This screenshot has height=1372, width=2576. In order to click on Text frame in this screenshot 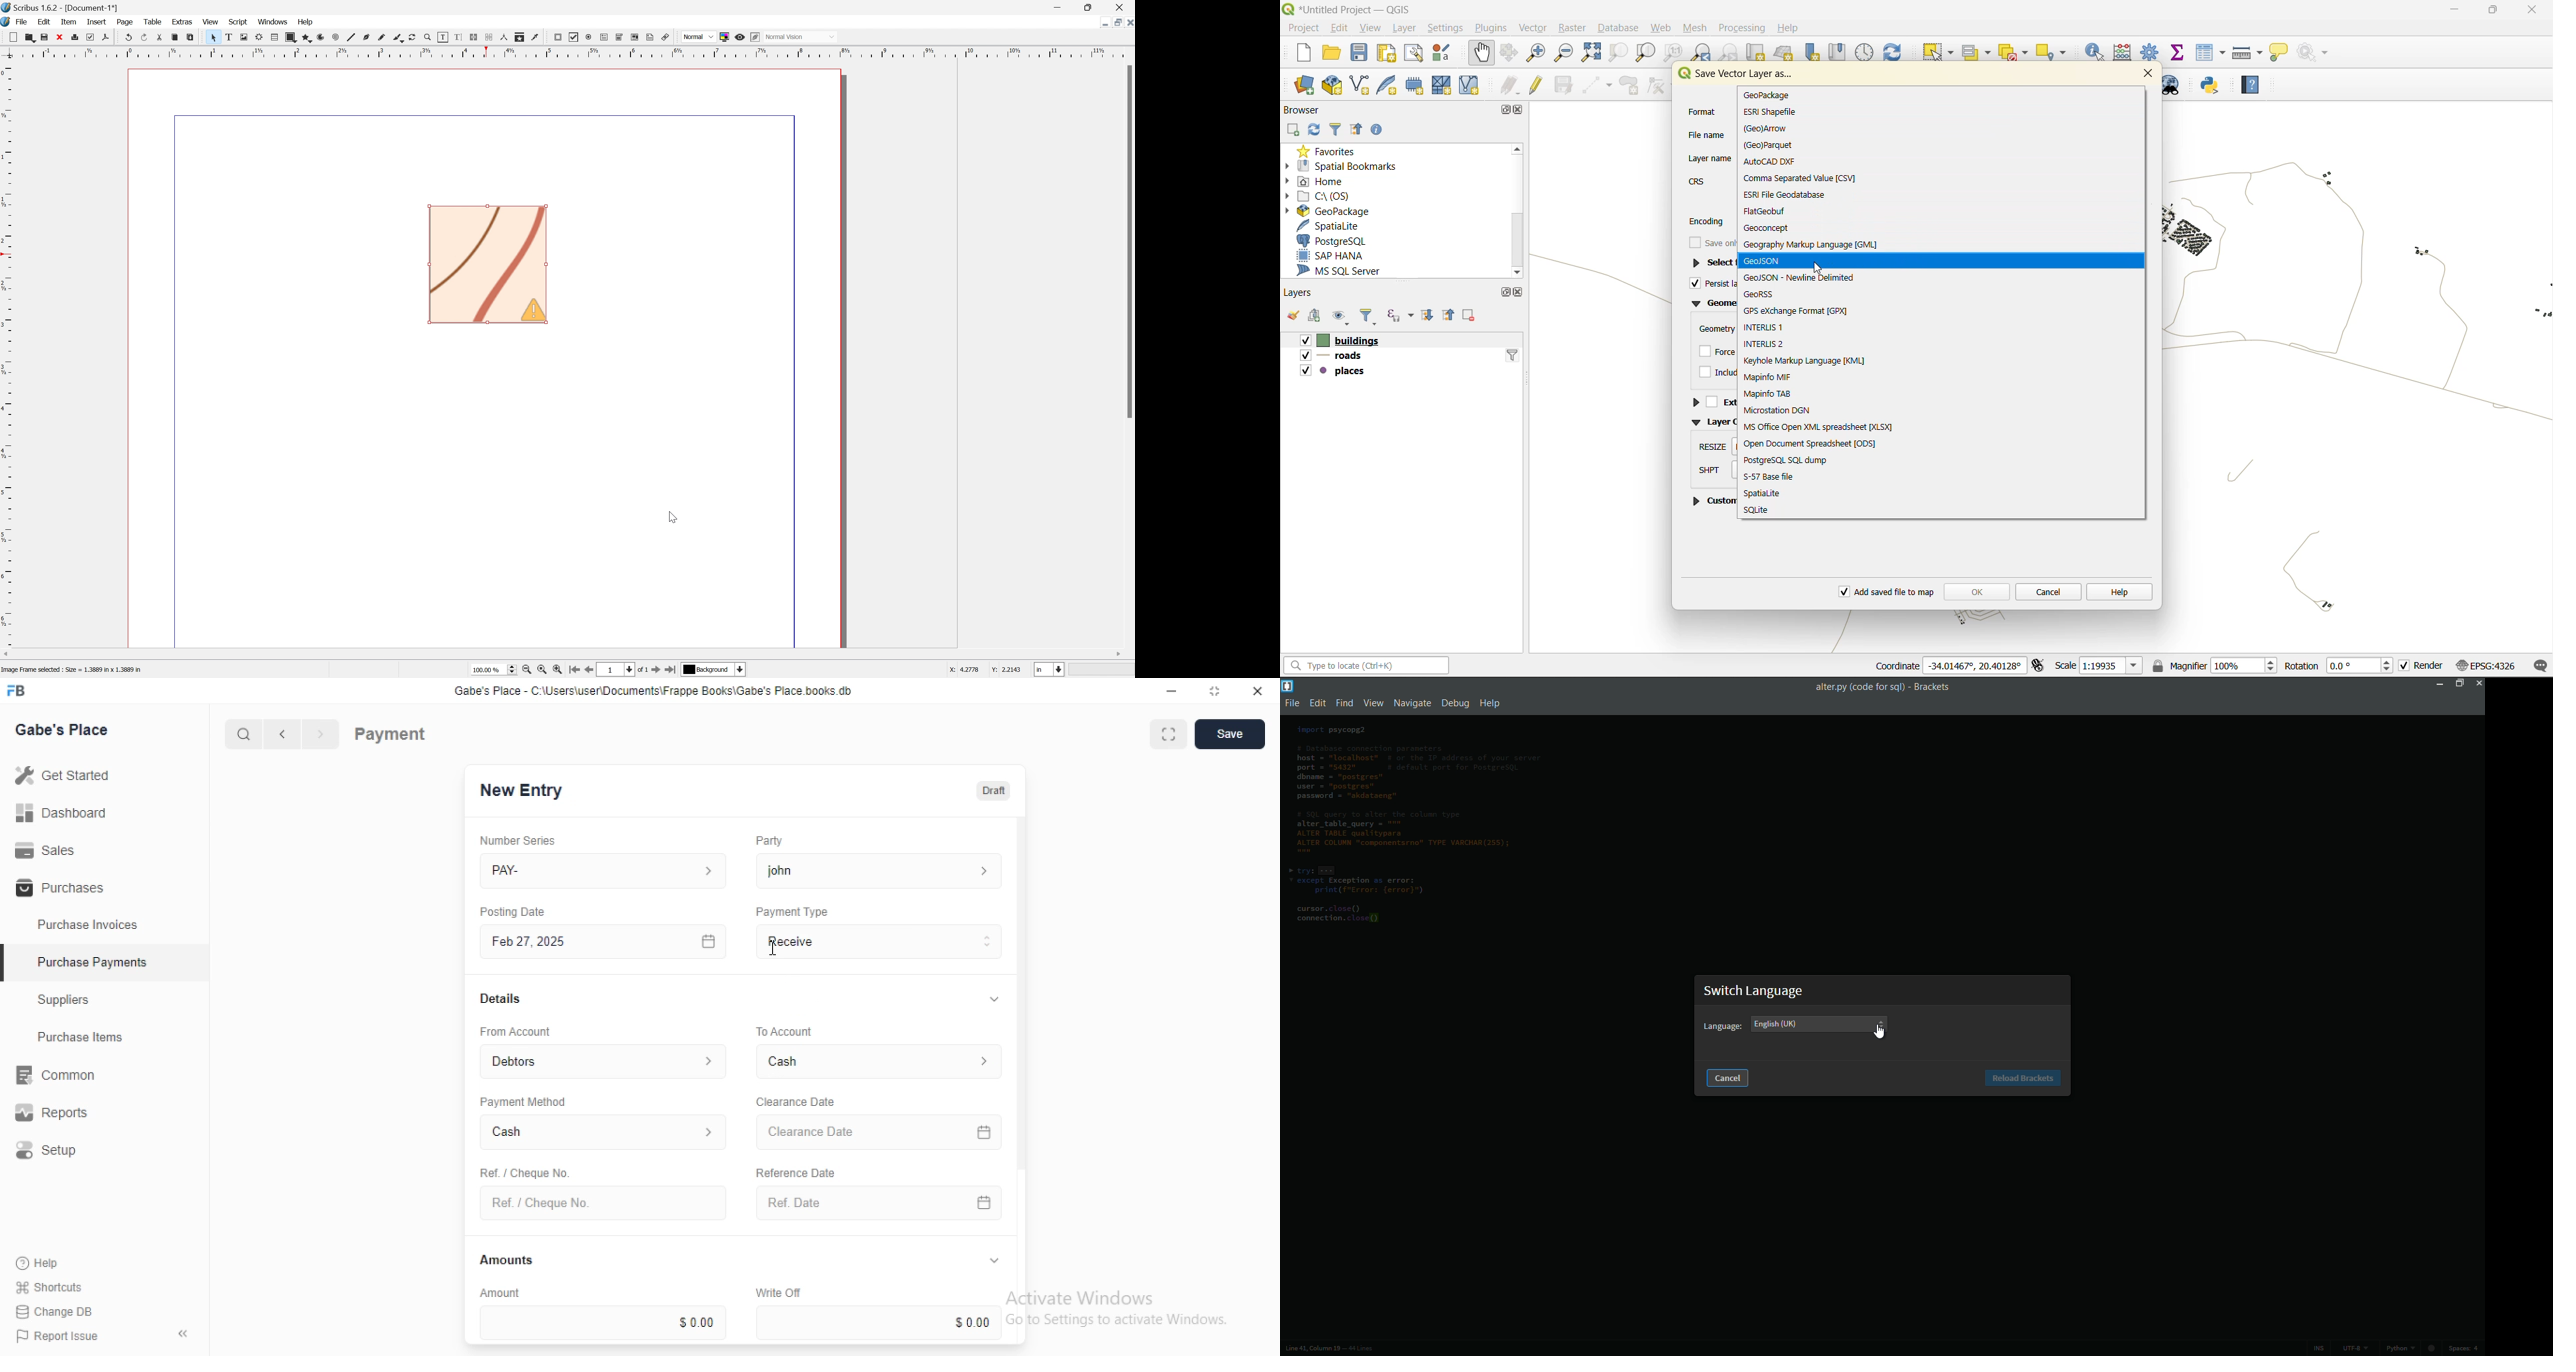, I will do `click(227, 37)`.